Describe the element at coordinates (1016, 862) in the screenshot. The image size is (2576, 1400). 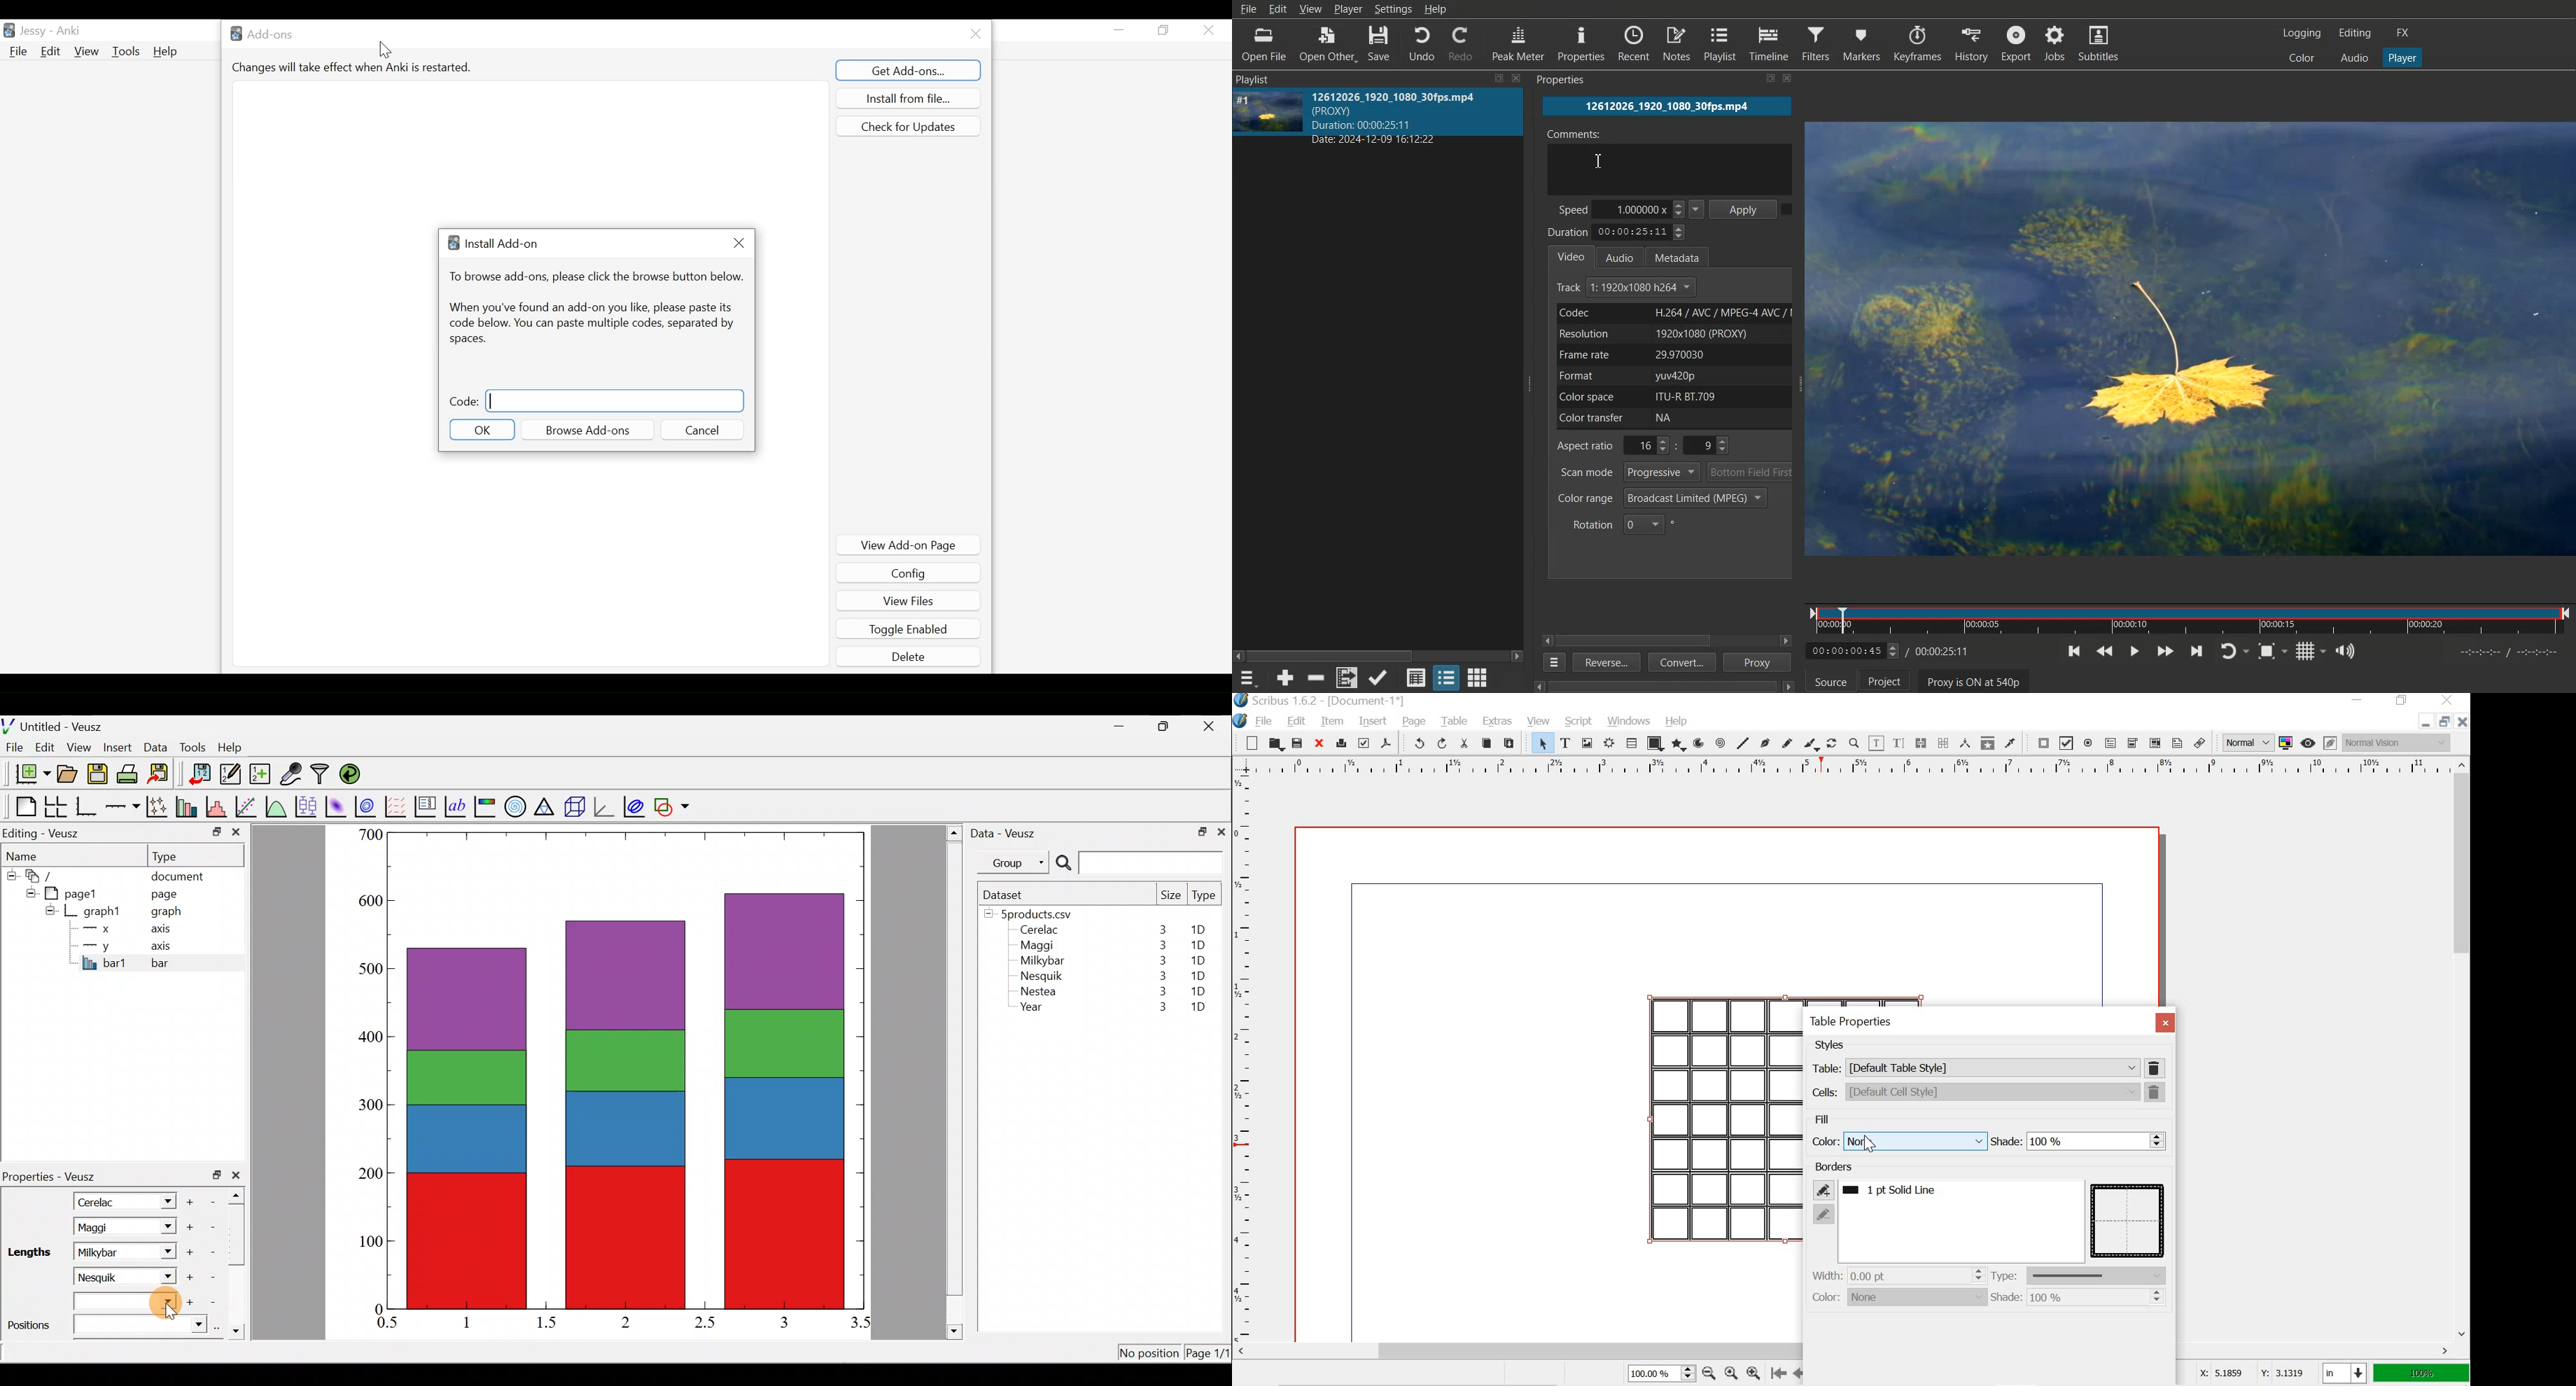
I see `Group` at that location.